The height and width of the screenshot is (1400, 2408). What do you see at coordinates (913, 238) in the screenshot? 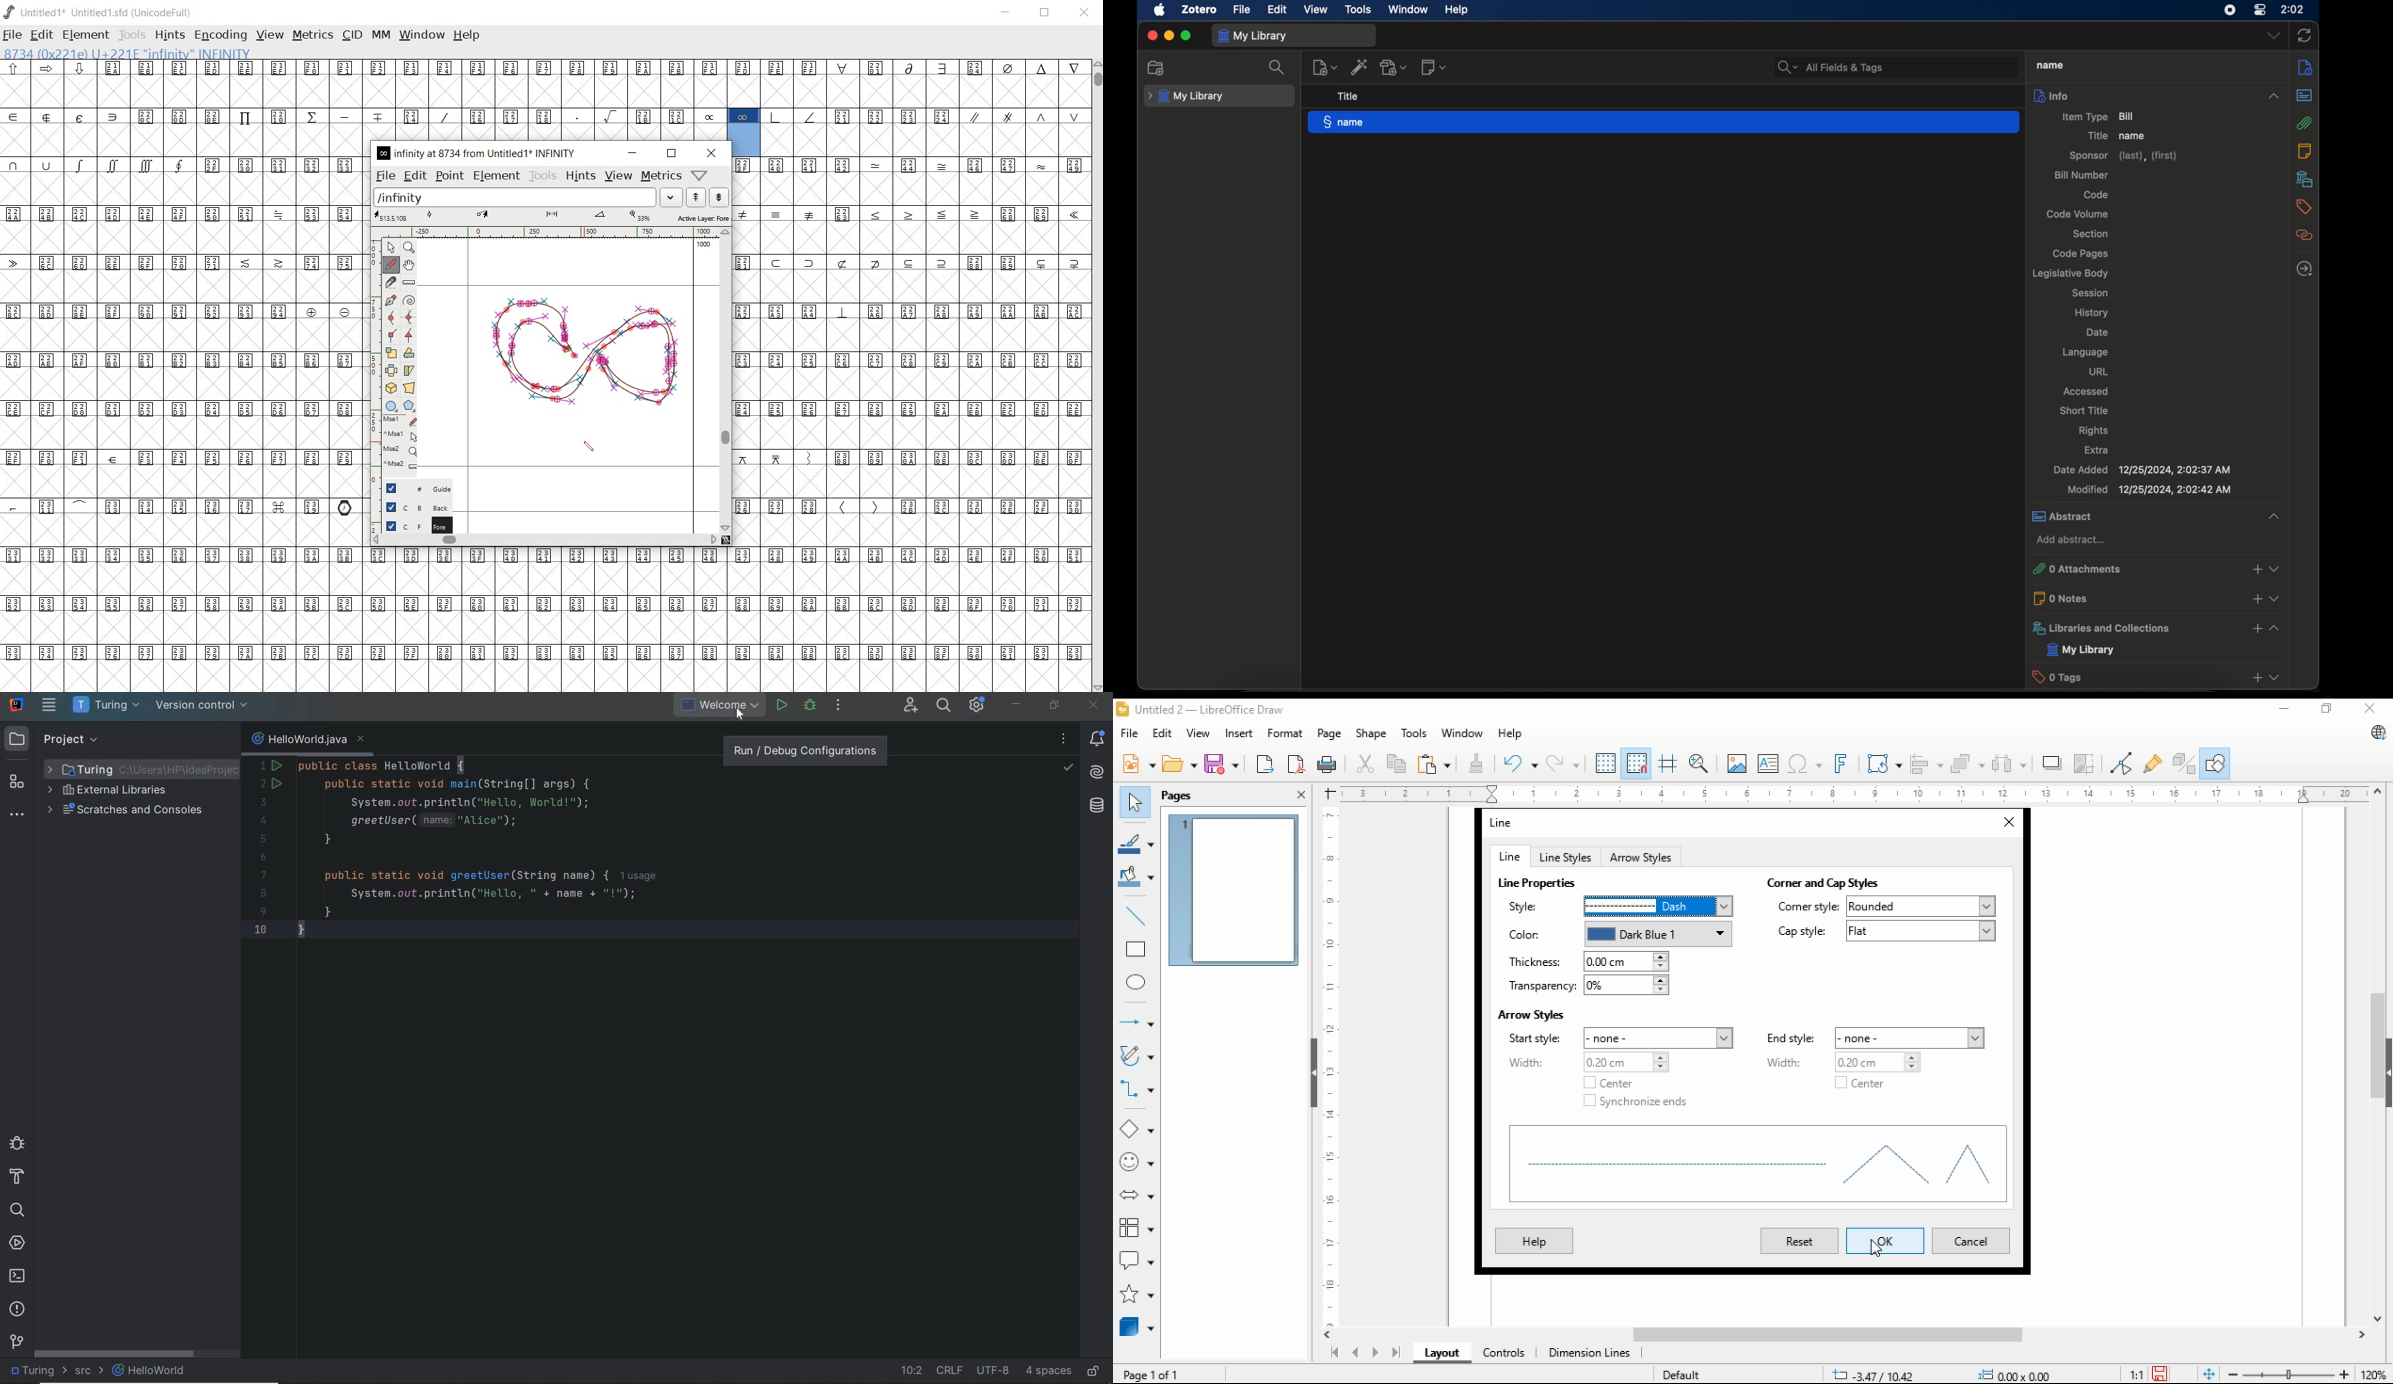
I see `empty glyph slots` at bounding box center [913, 238].